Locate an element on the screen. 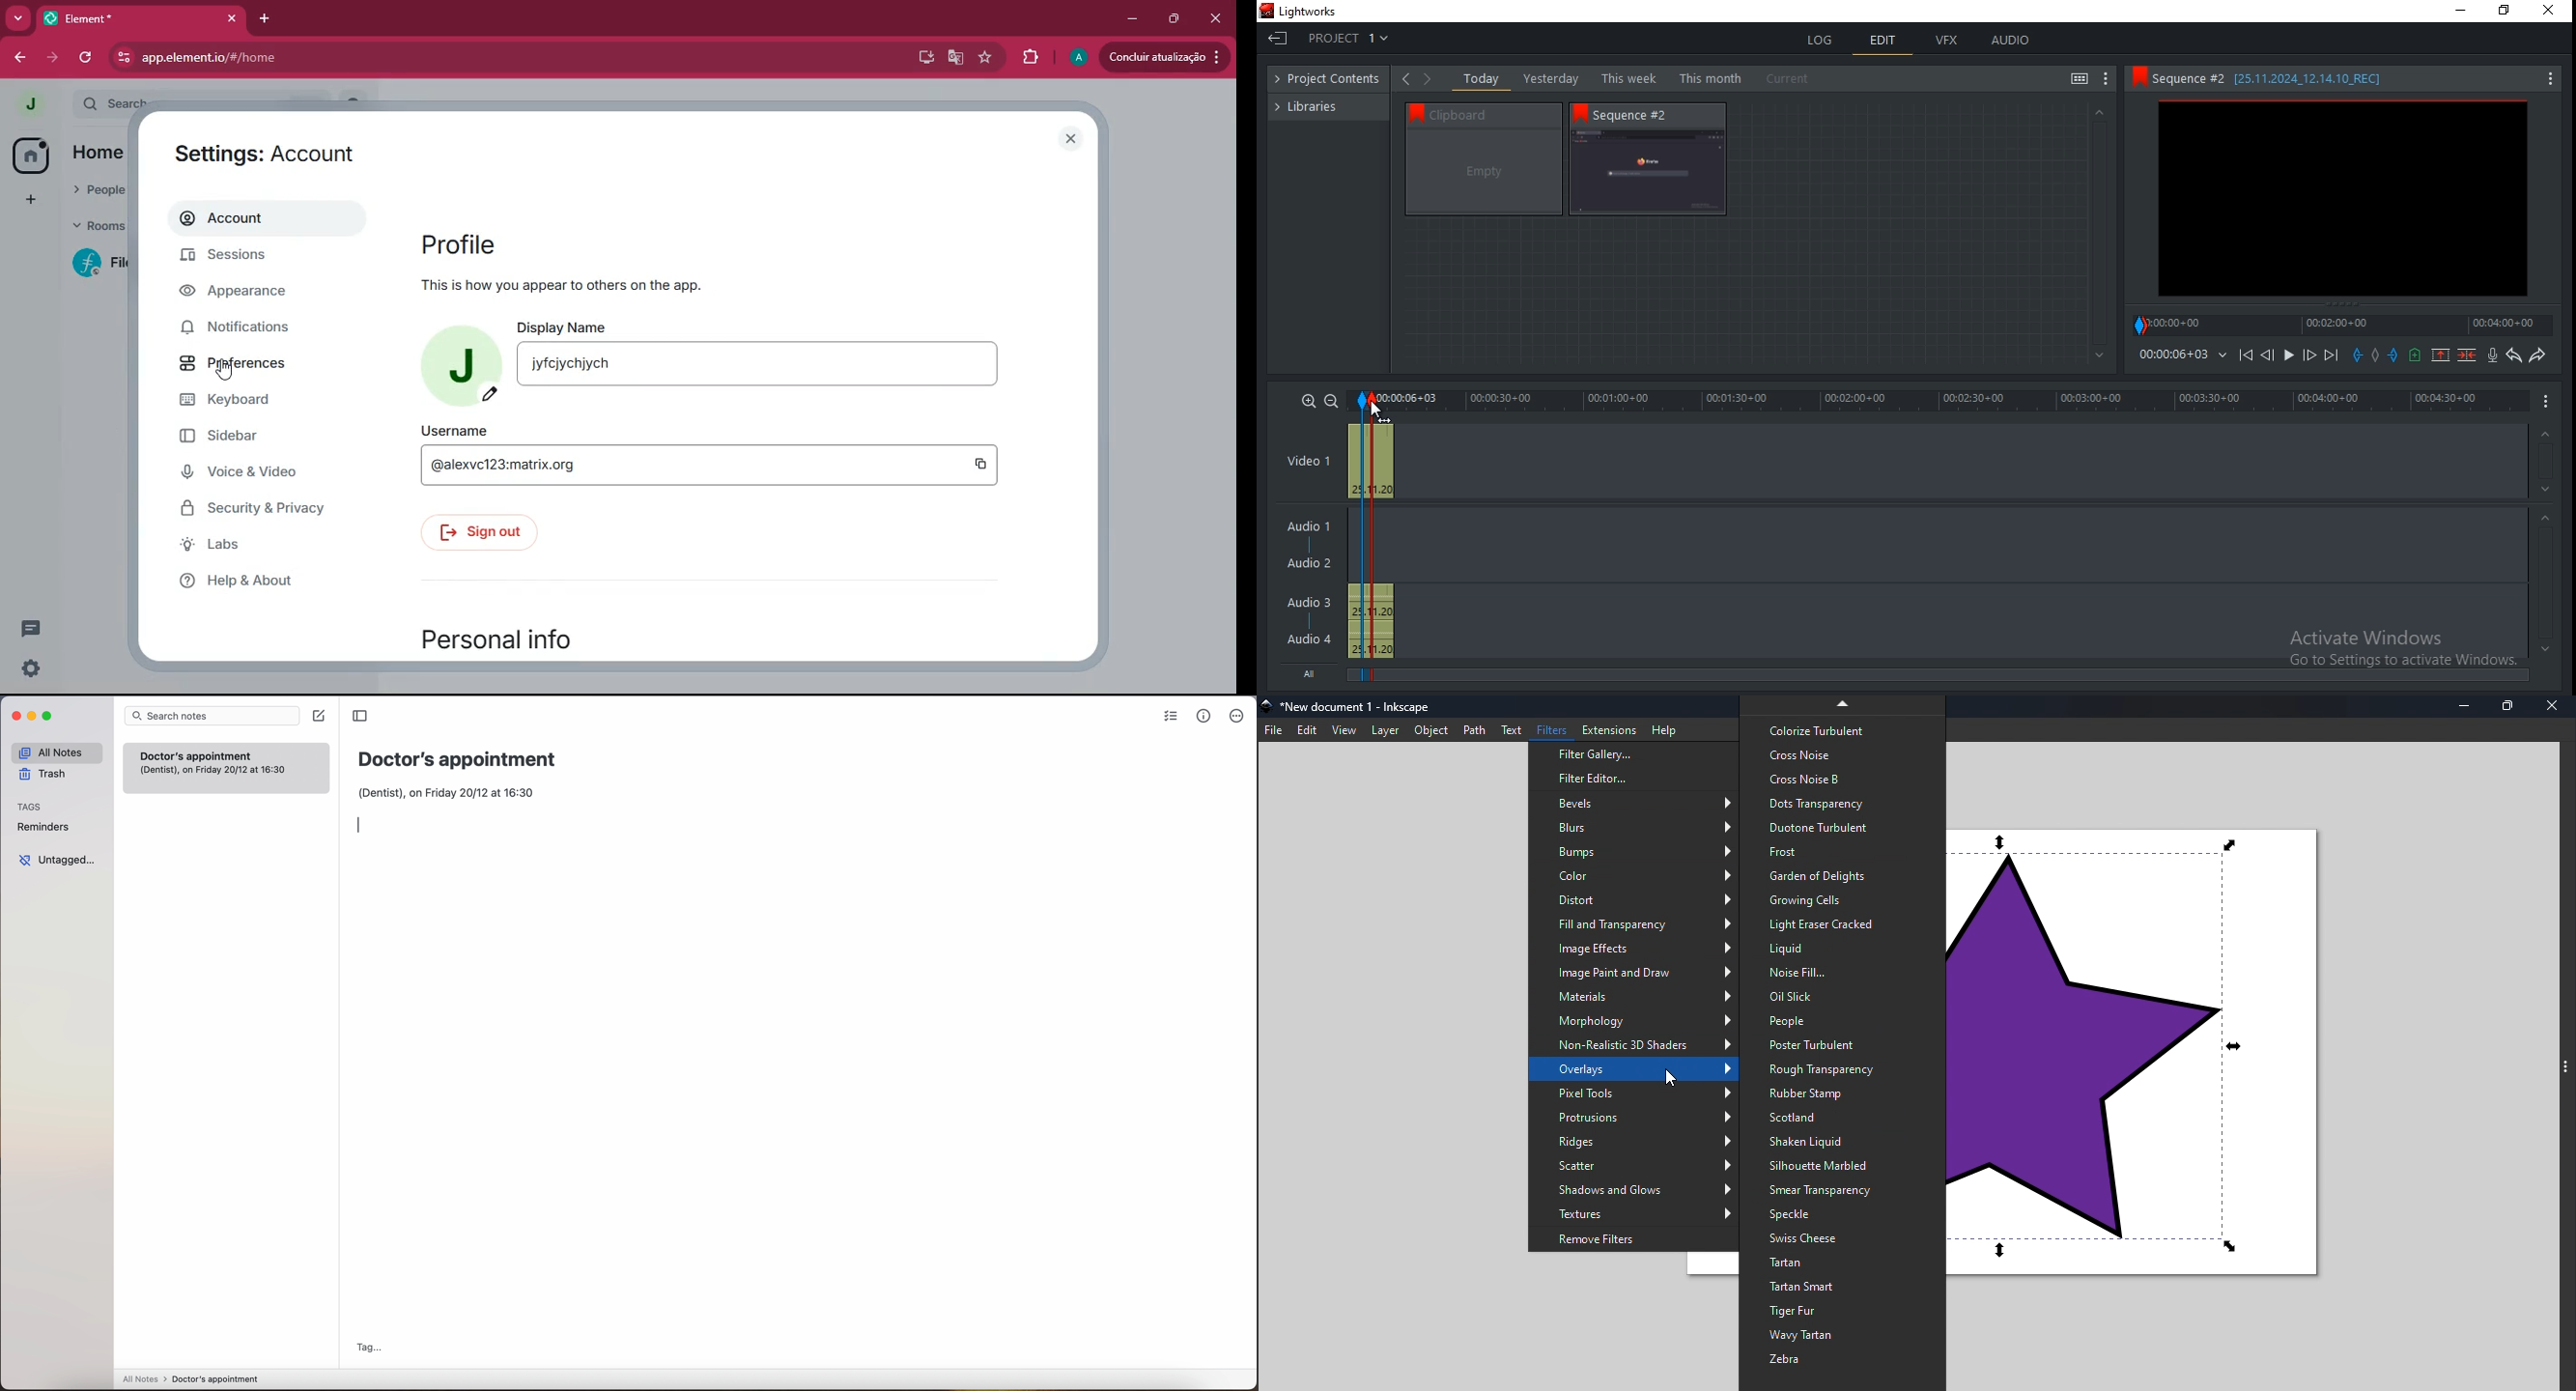 The height and width of the screenshot is (1400, 2576). personal info is located at coordinates (515, 638).